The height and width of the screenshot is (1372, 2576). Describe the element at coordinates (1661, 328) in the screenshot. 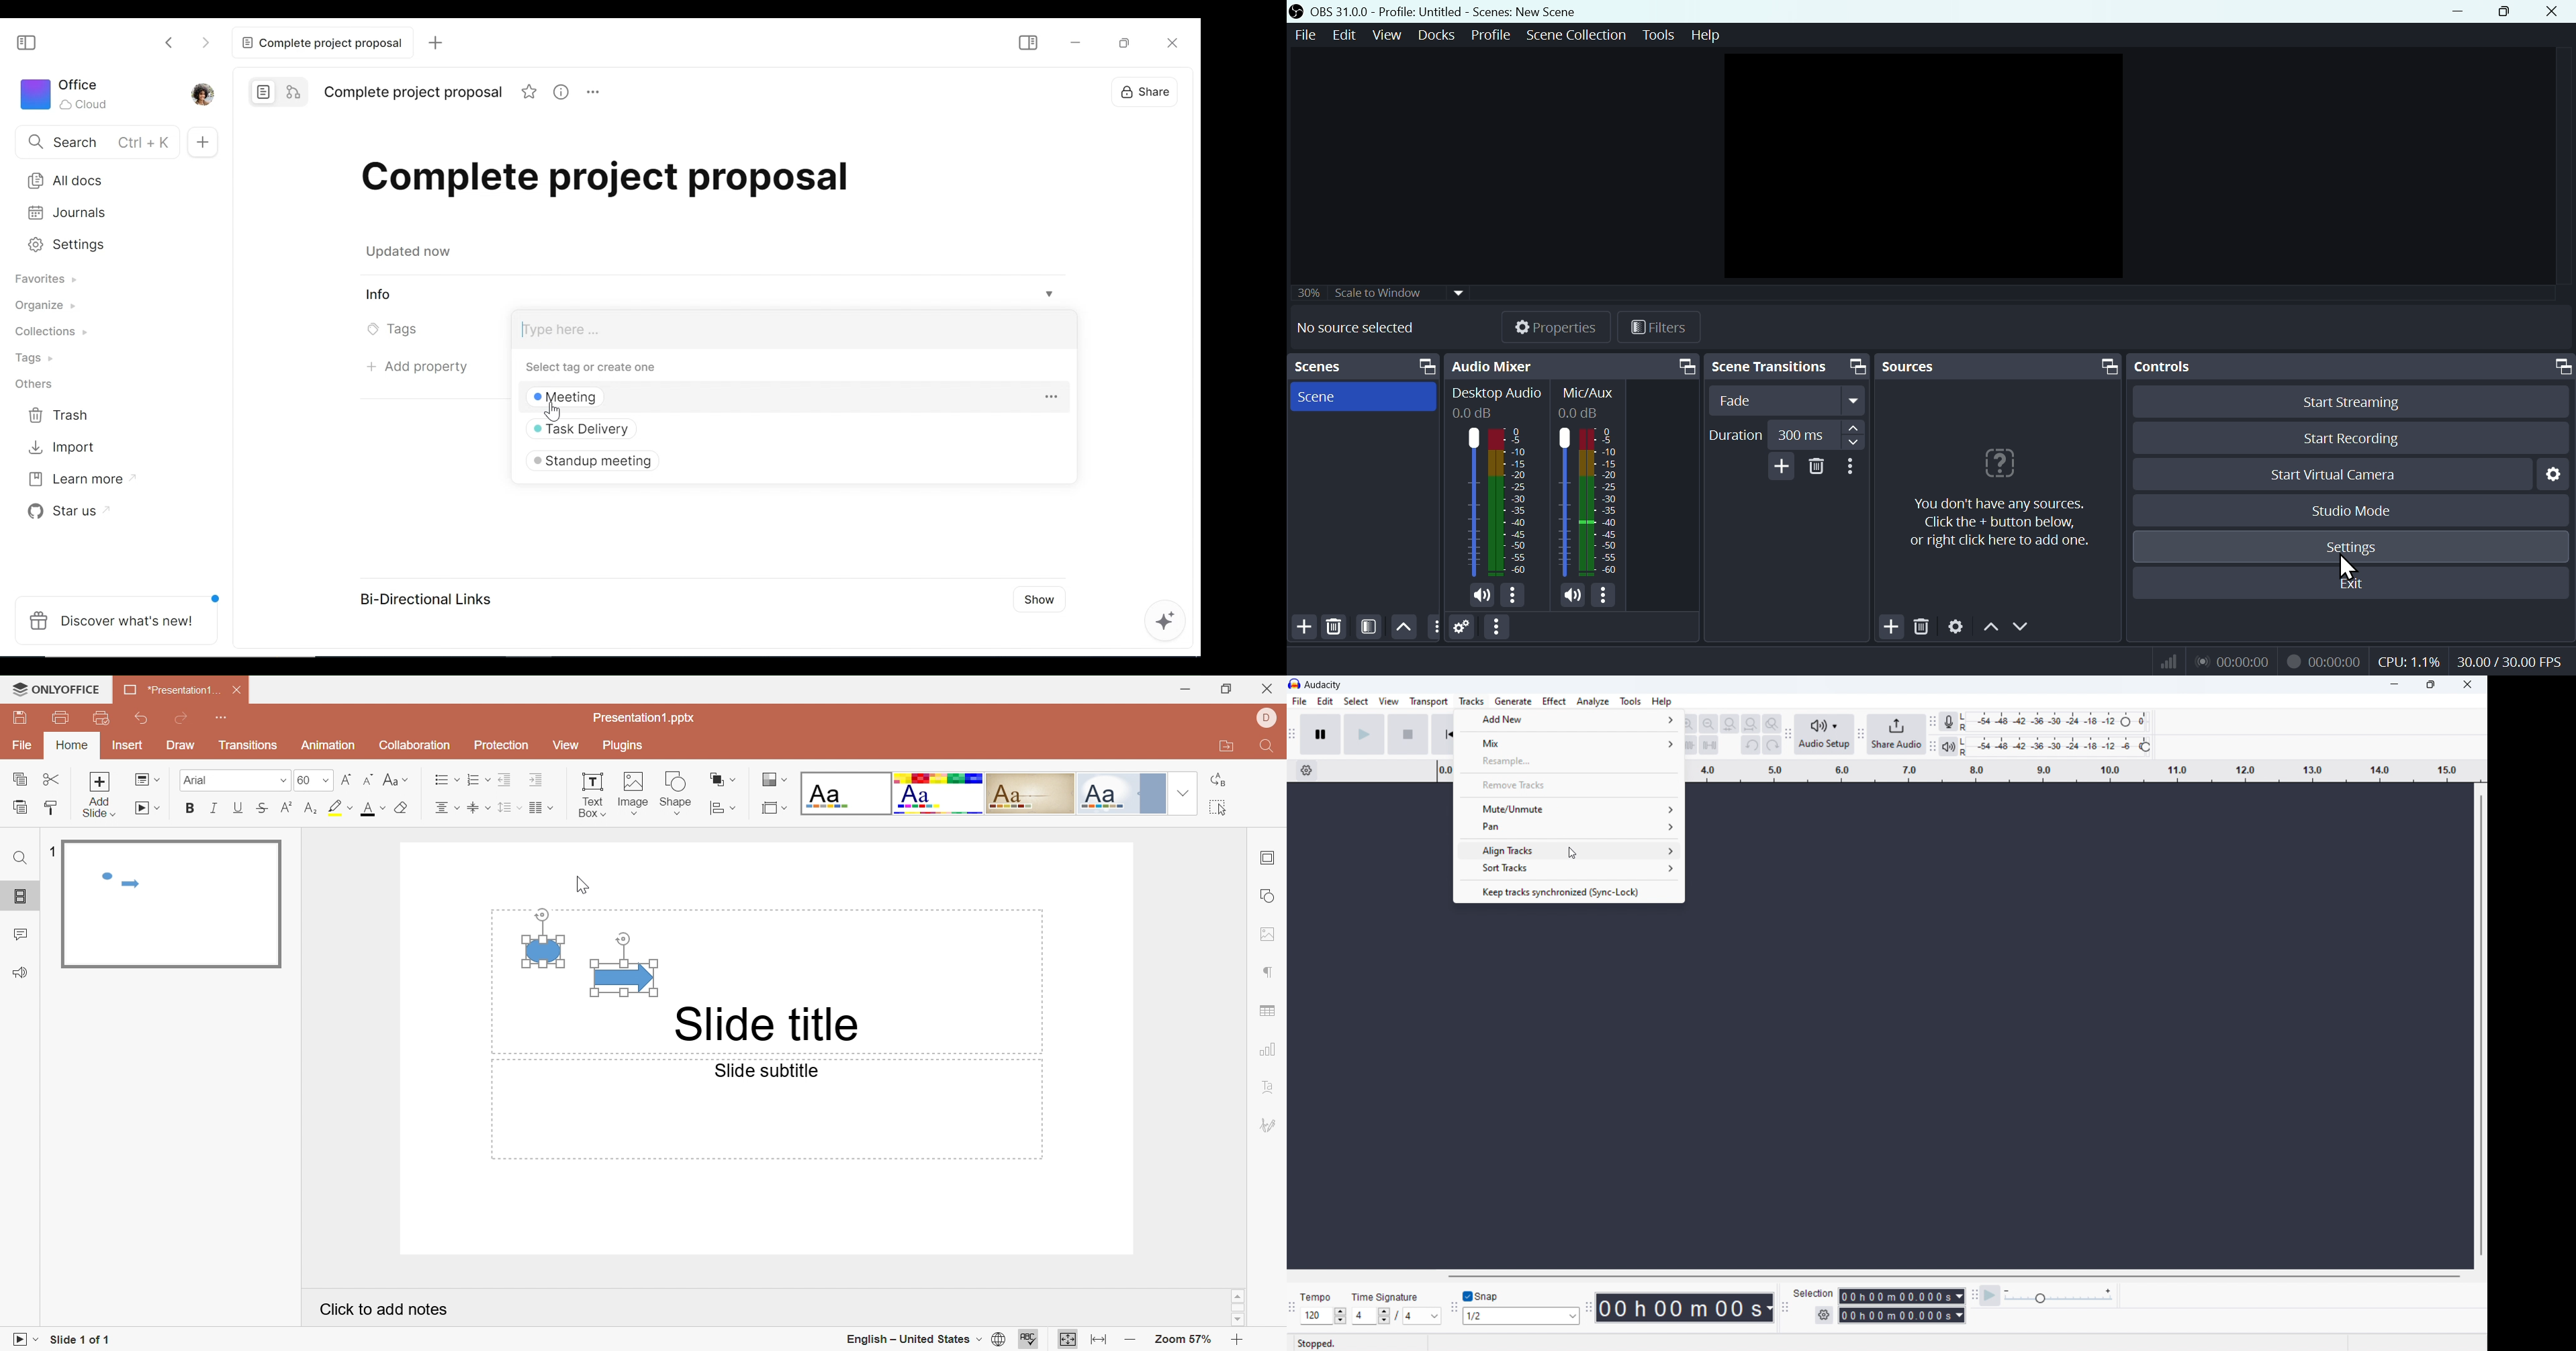

I see `Filters` at that location.